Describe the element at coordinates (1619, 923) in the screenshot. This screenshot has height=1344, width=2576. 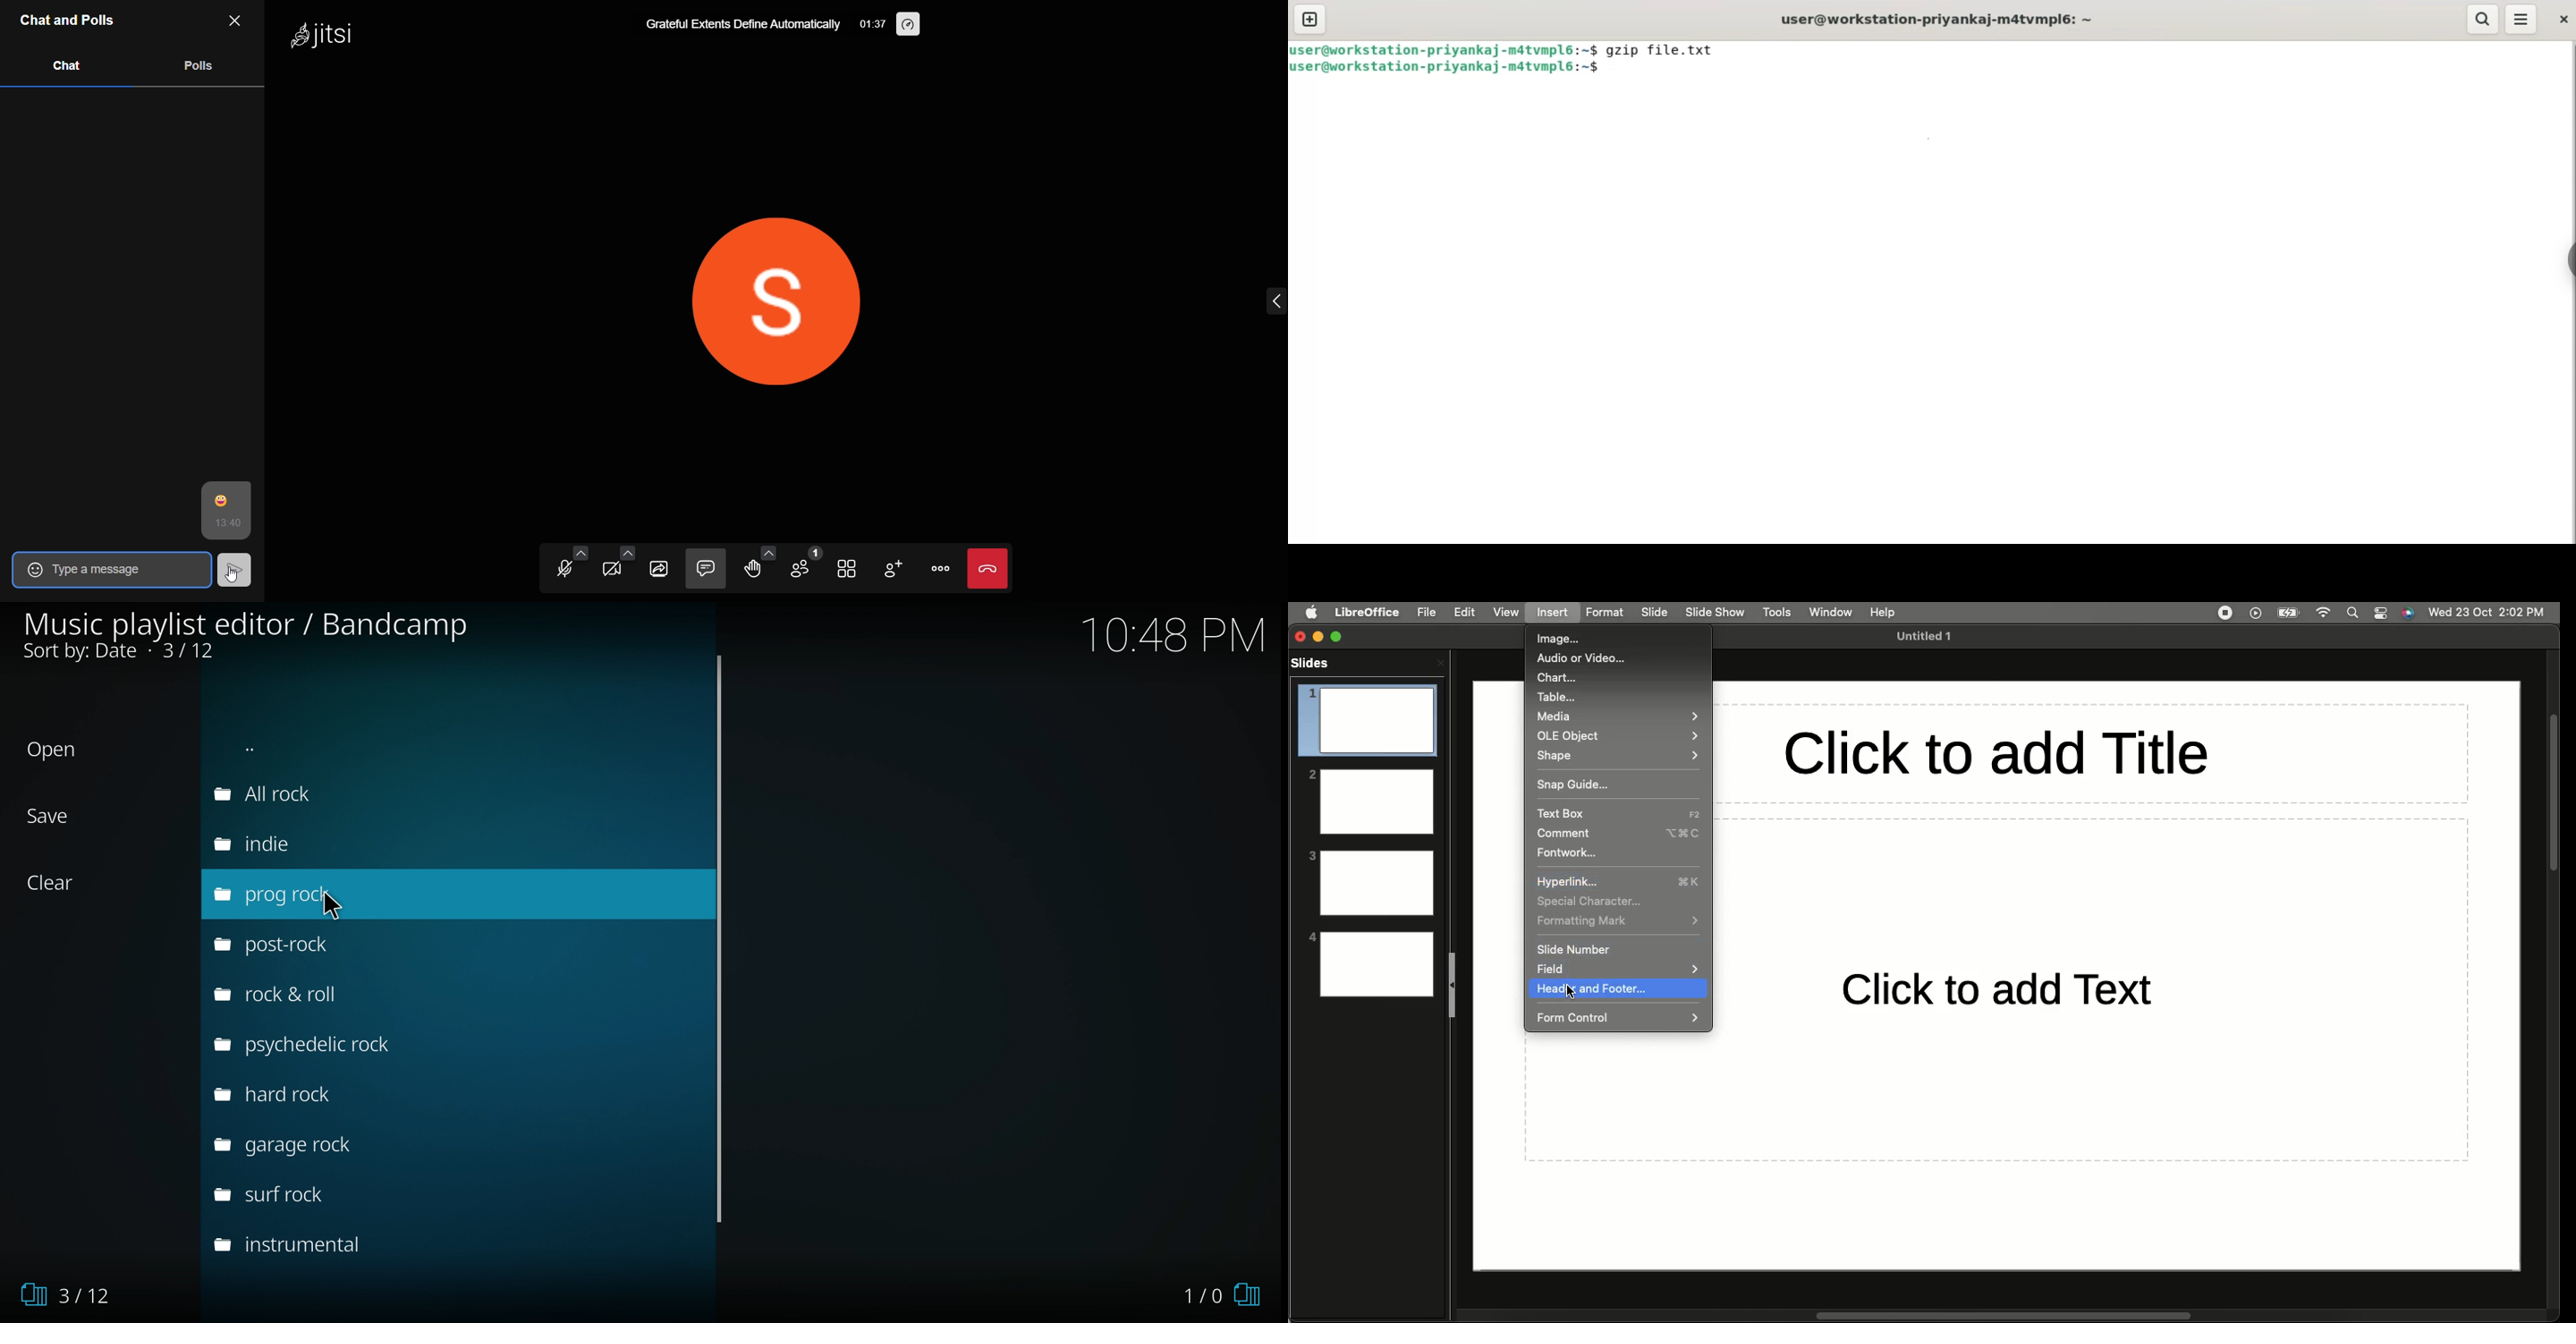
I see `Formatting mark` at that location.